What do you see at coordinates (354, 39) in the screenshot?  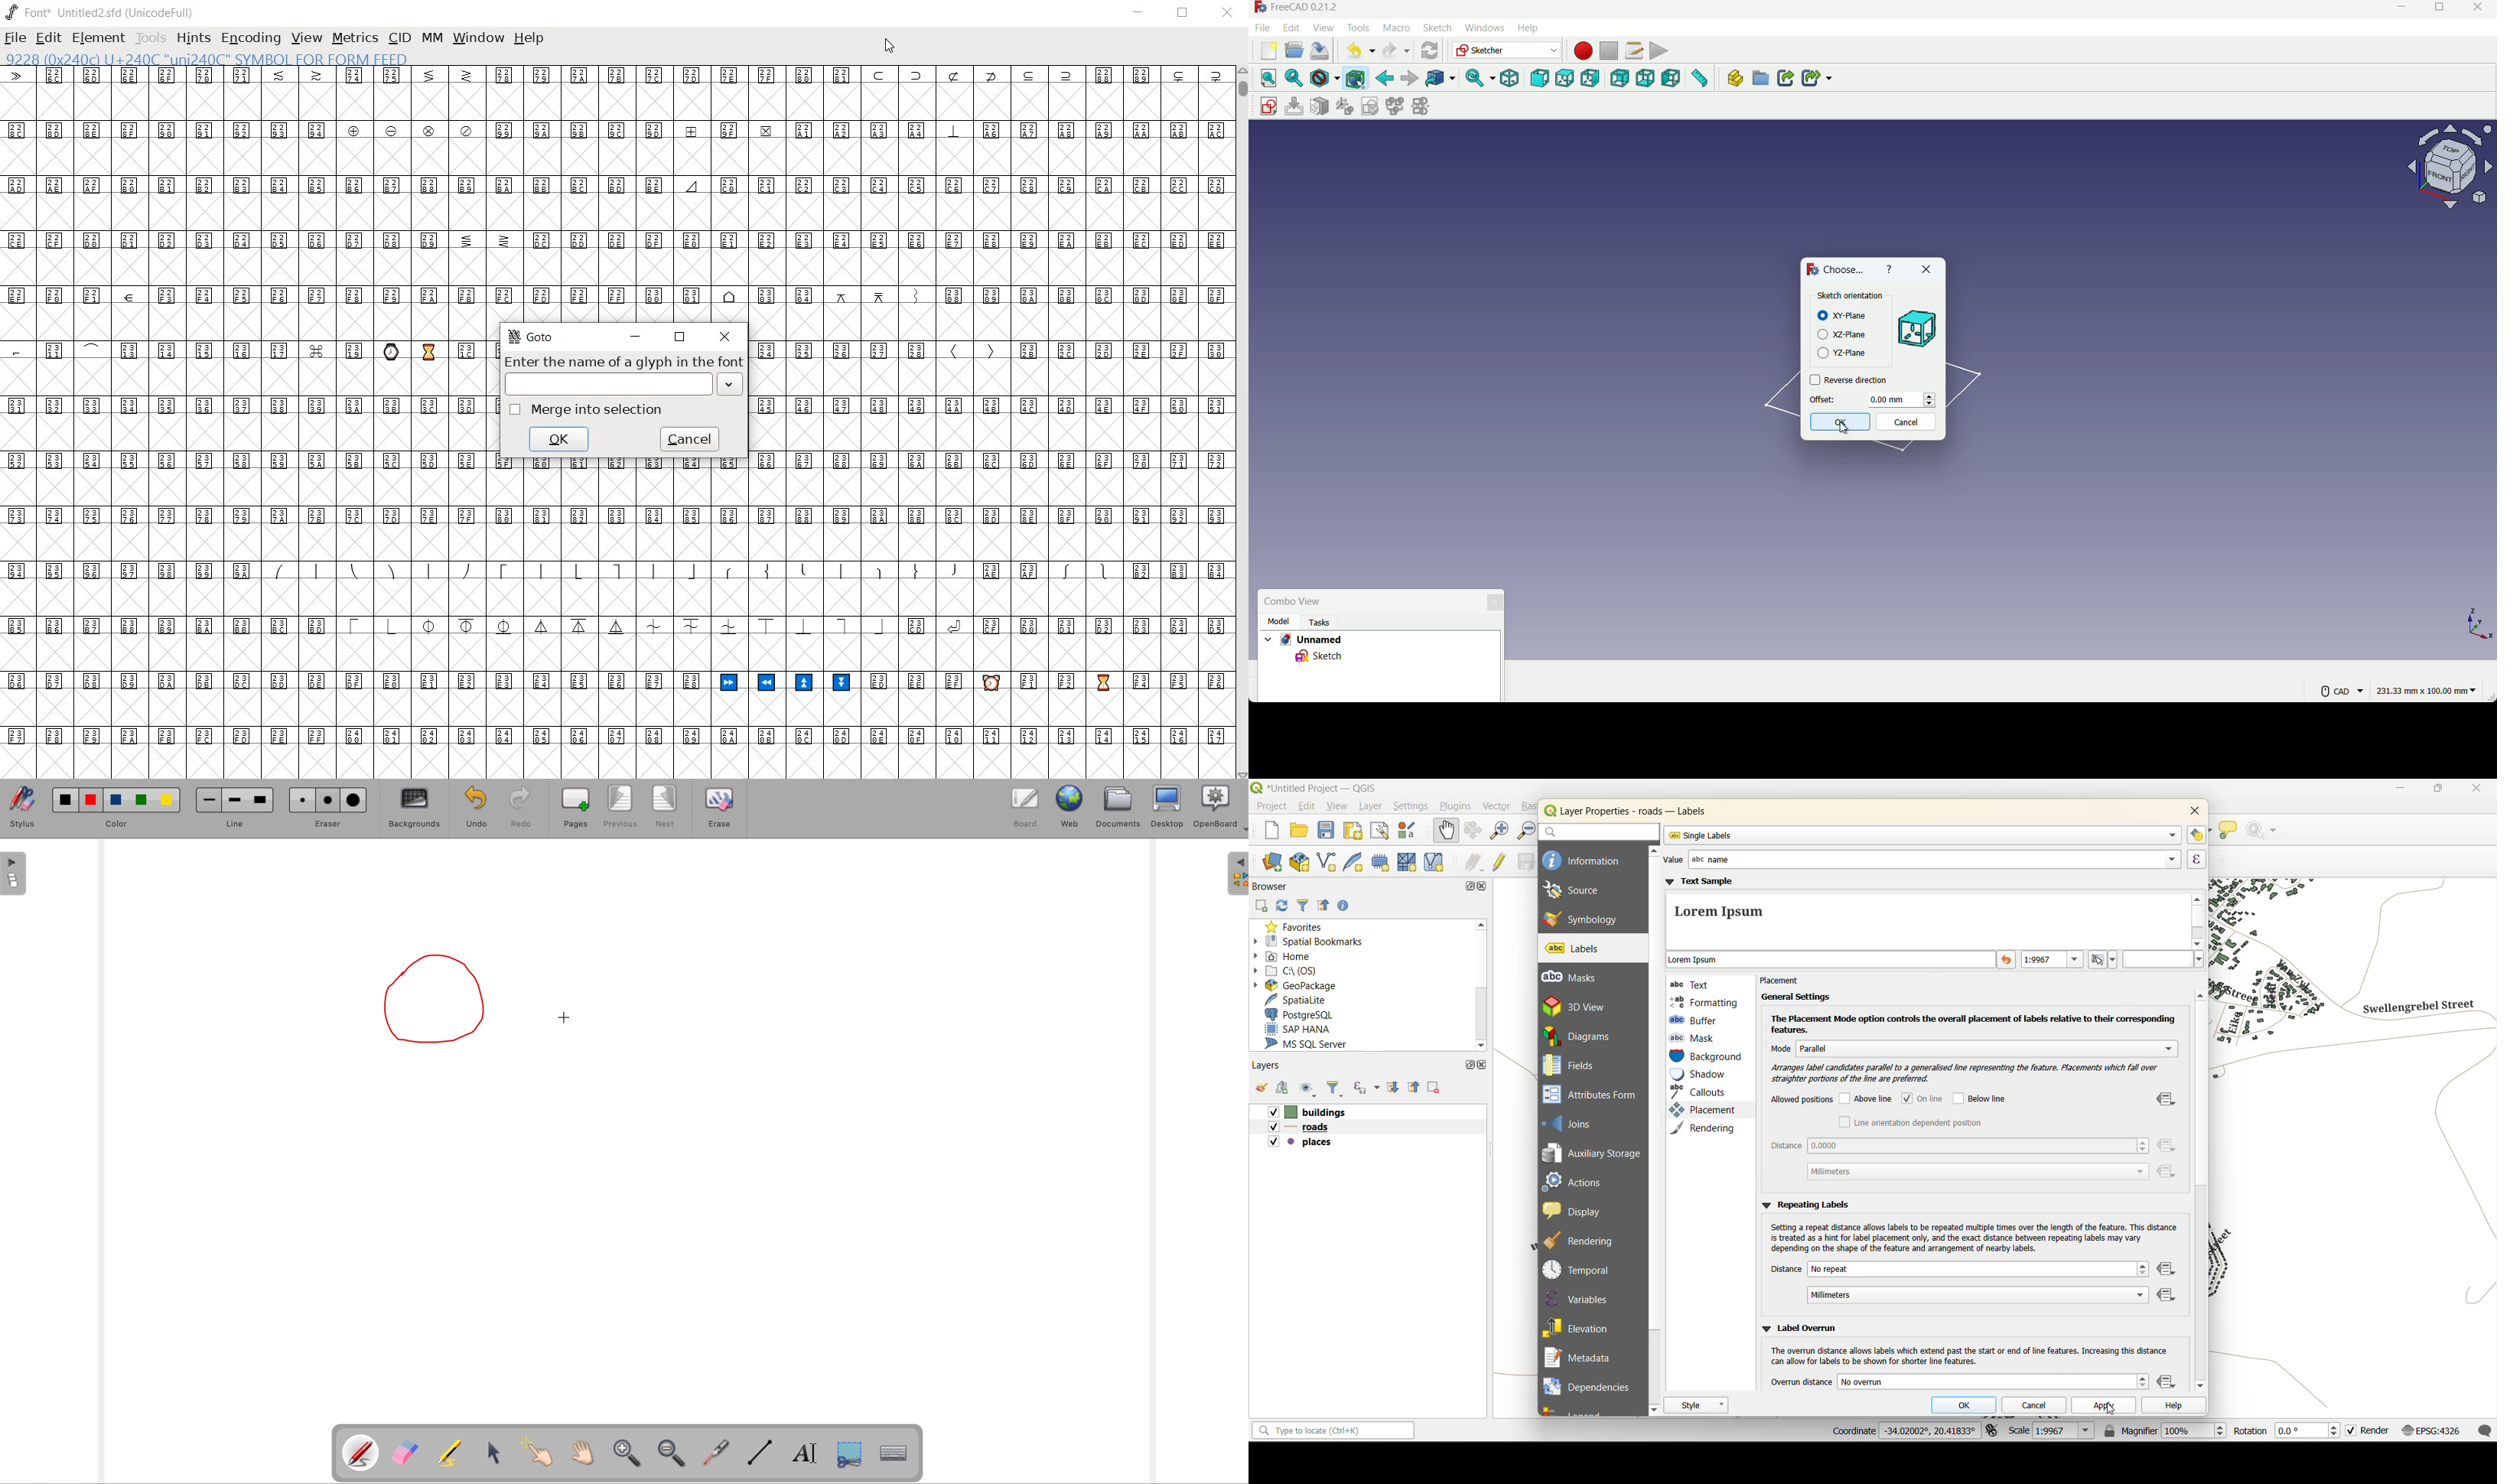 I see `metrics` at bounding box center [354, 39].